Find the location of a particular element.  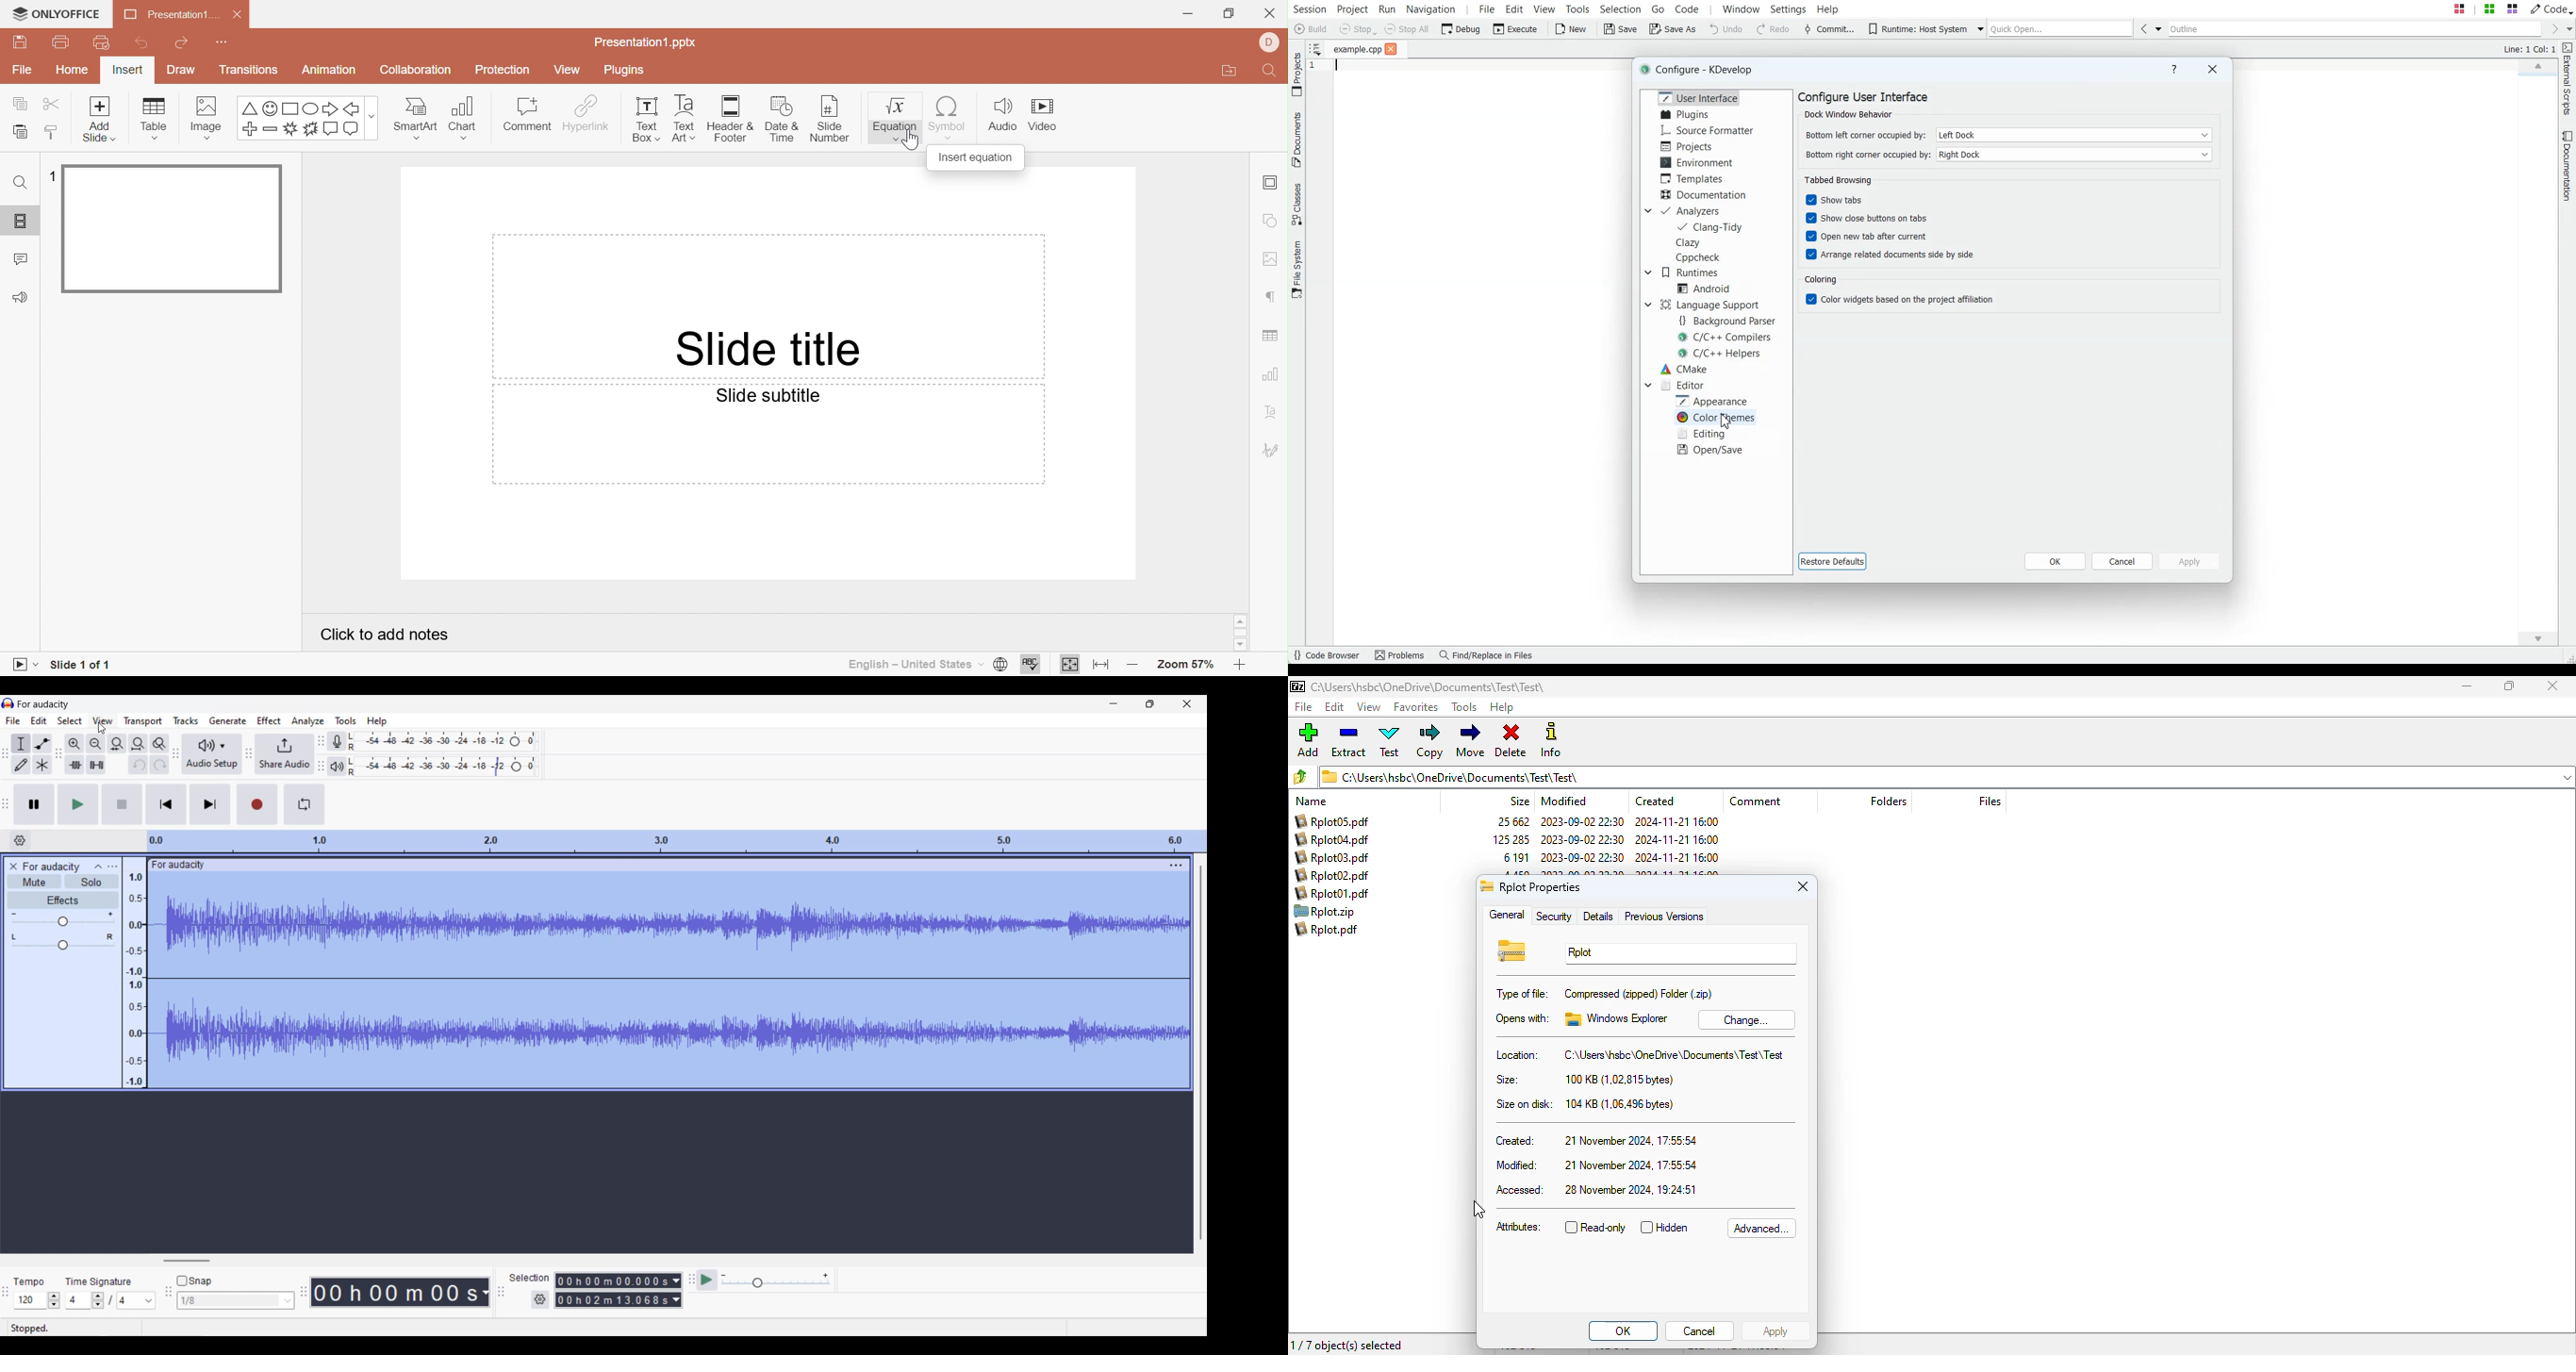

Code Browser is located at coordinates (1328, 656).